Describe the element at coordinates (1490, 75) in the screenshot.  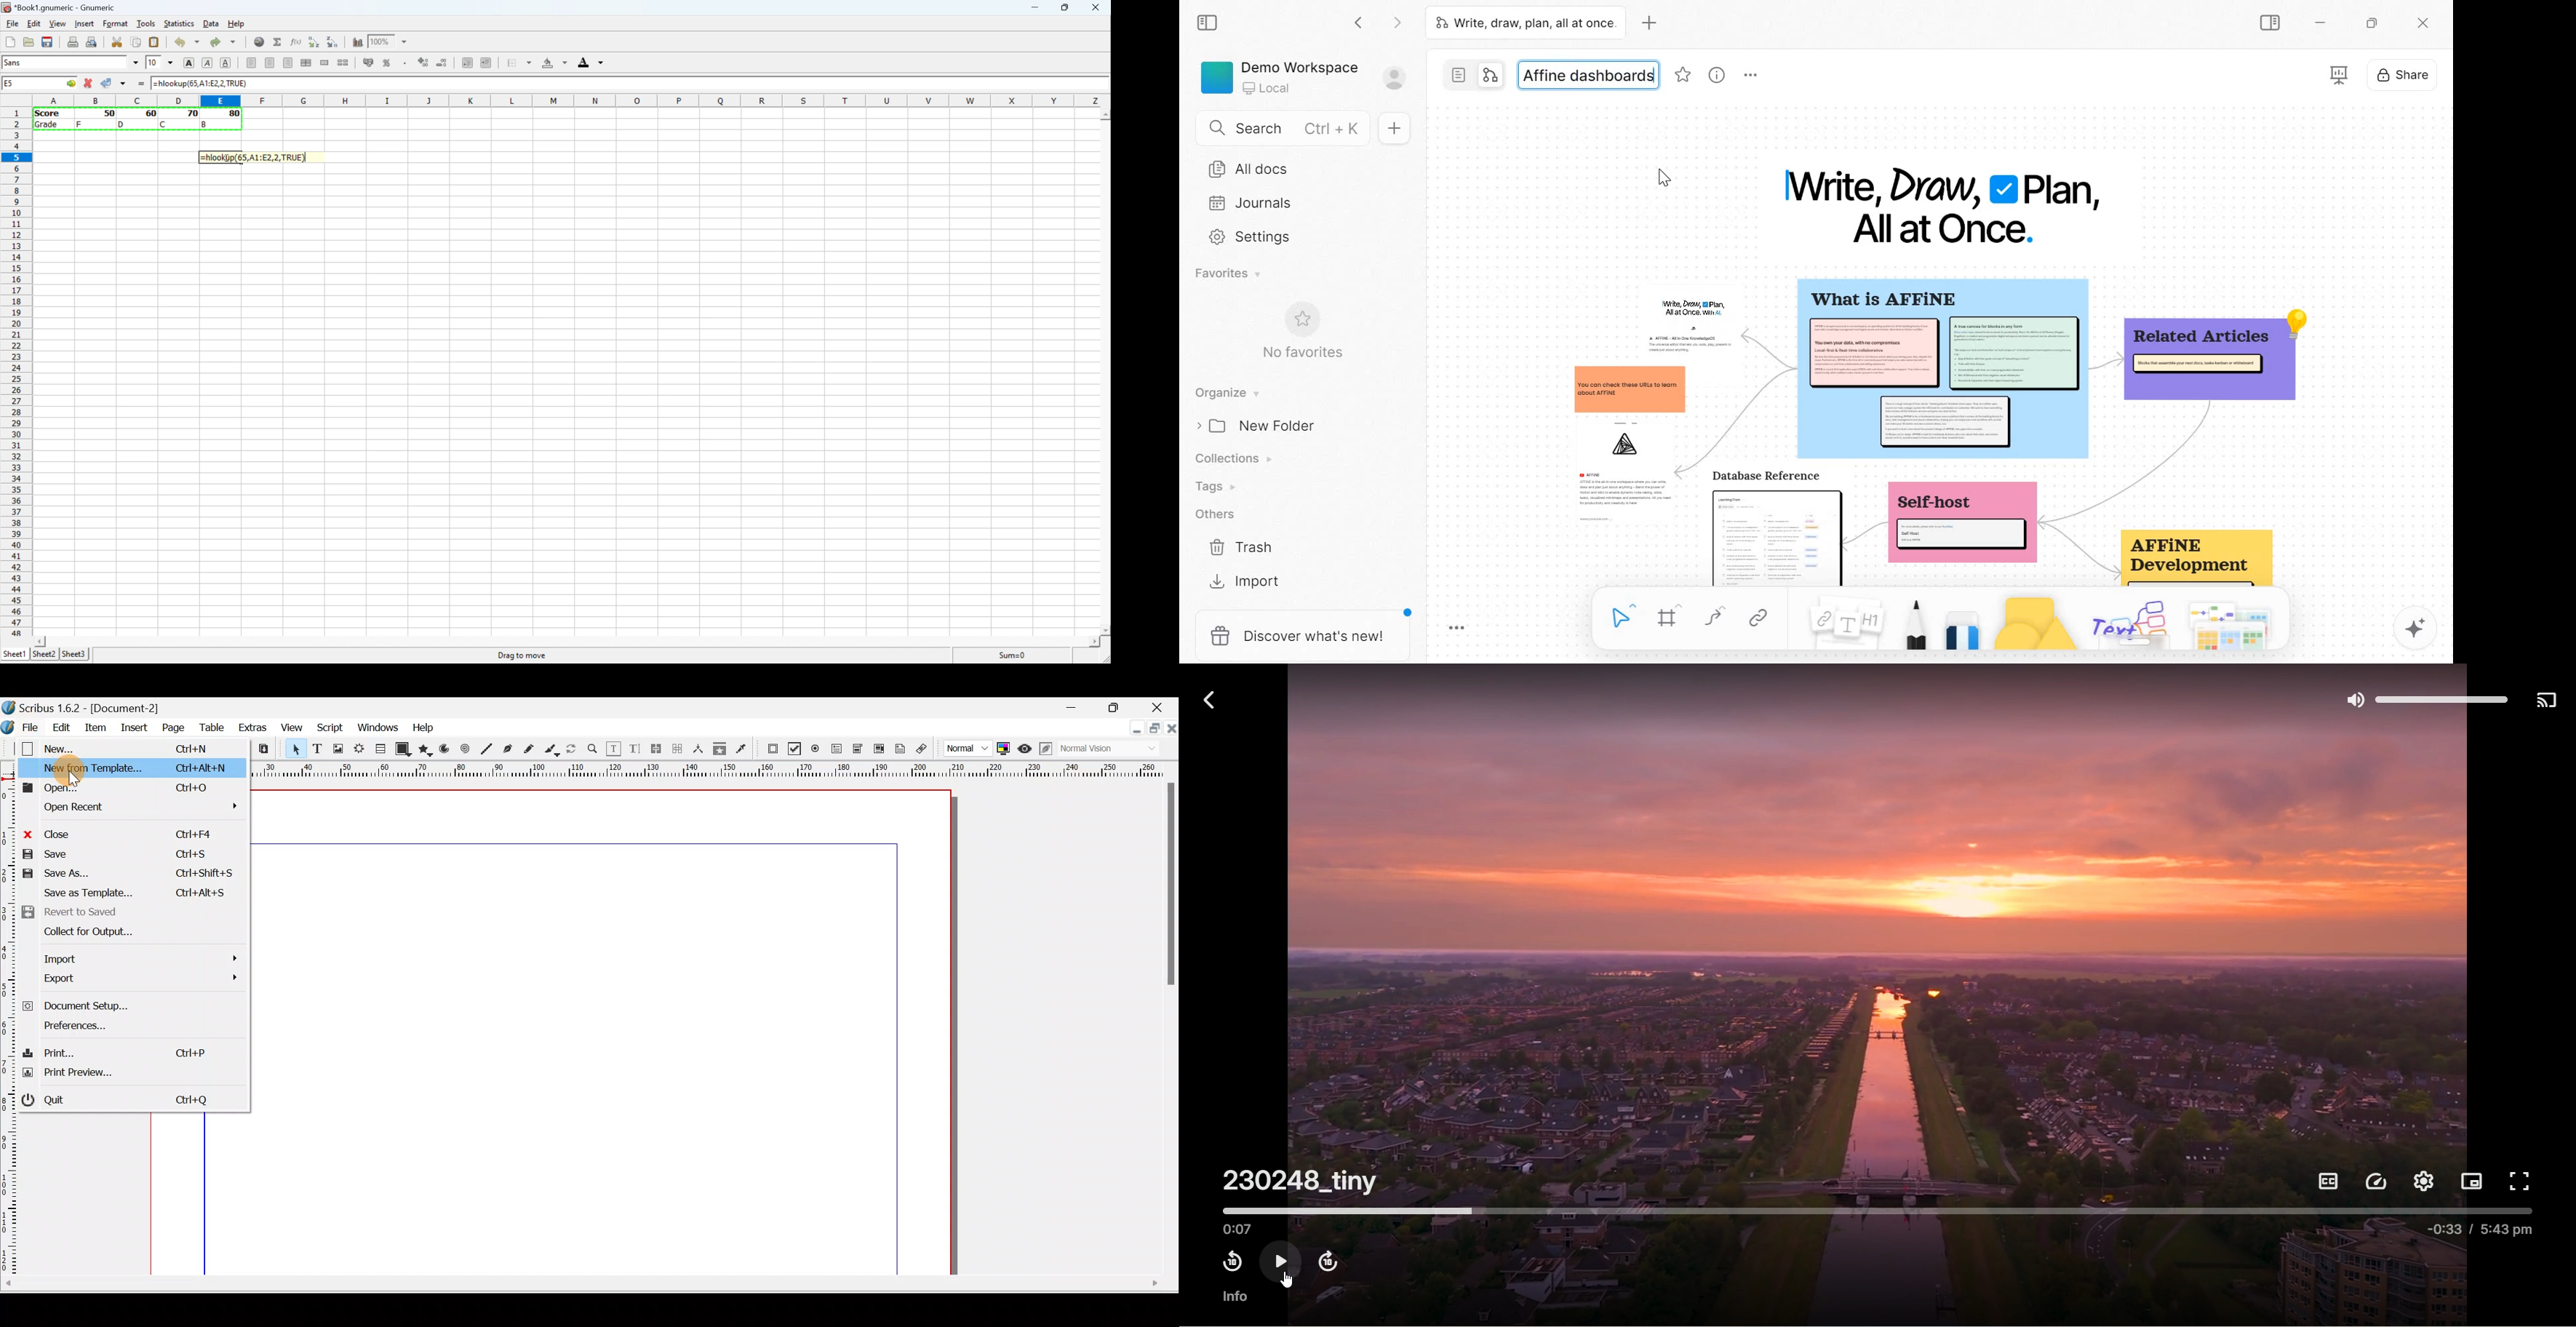
I see `edgeless mode` at that location.